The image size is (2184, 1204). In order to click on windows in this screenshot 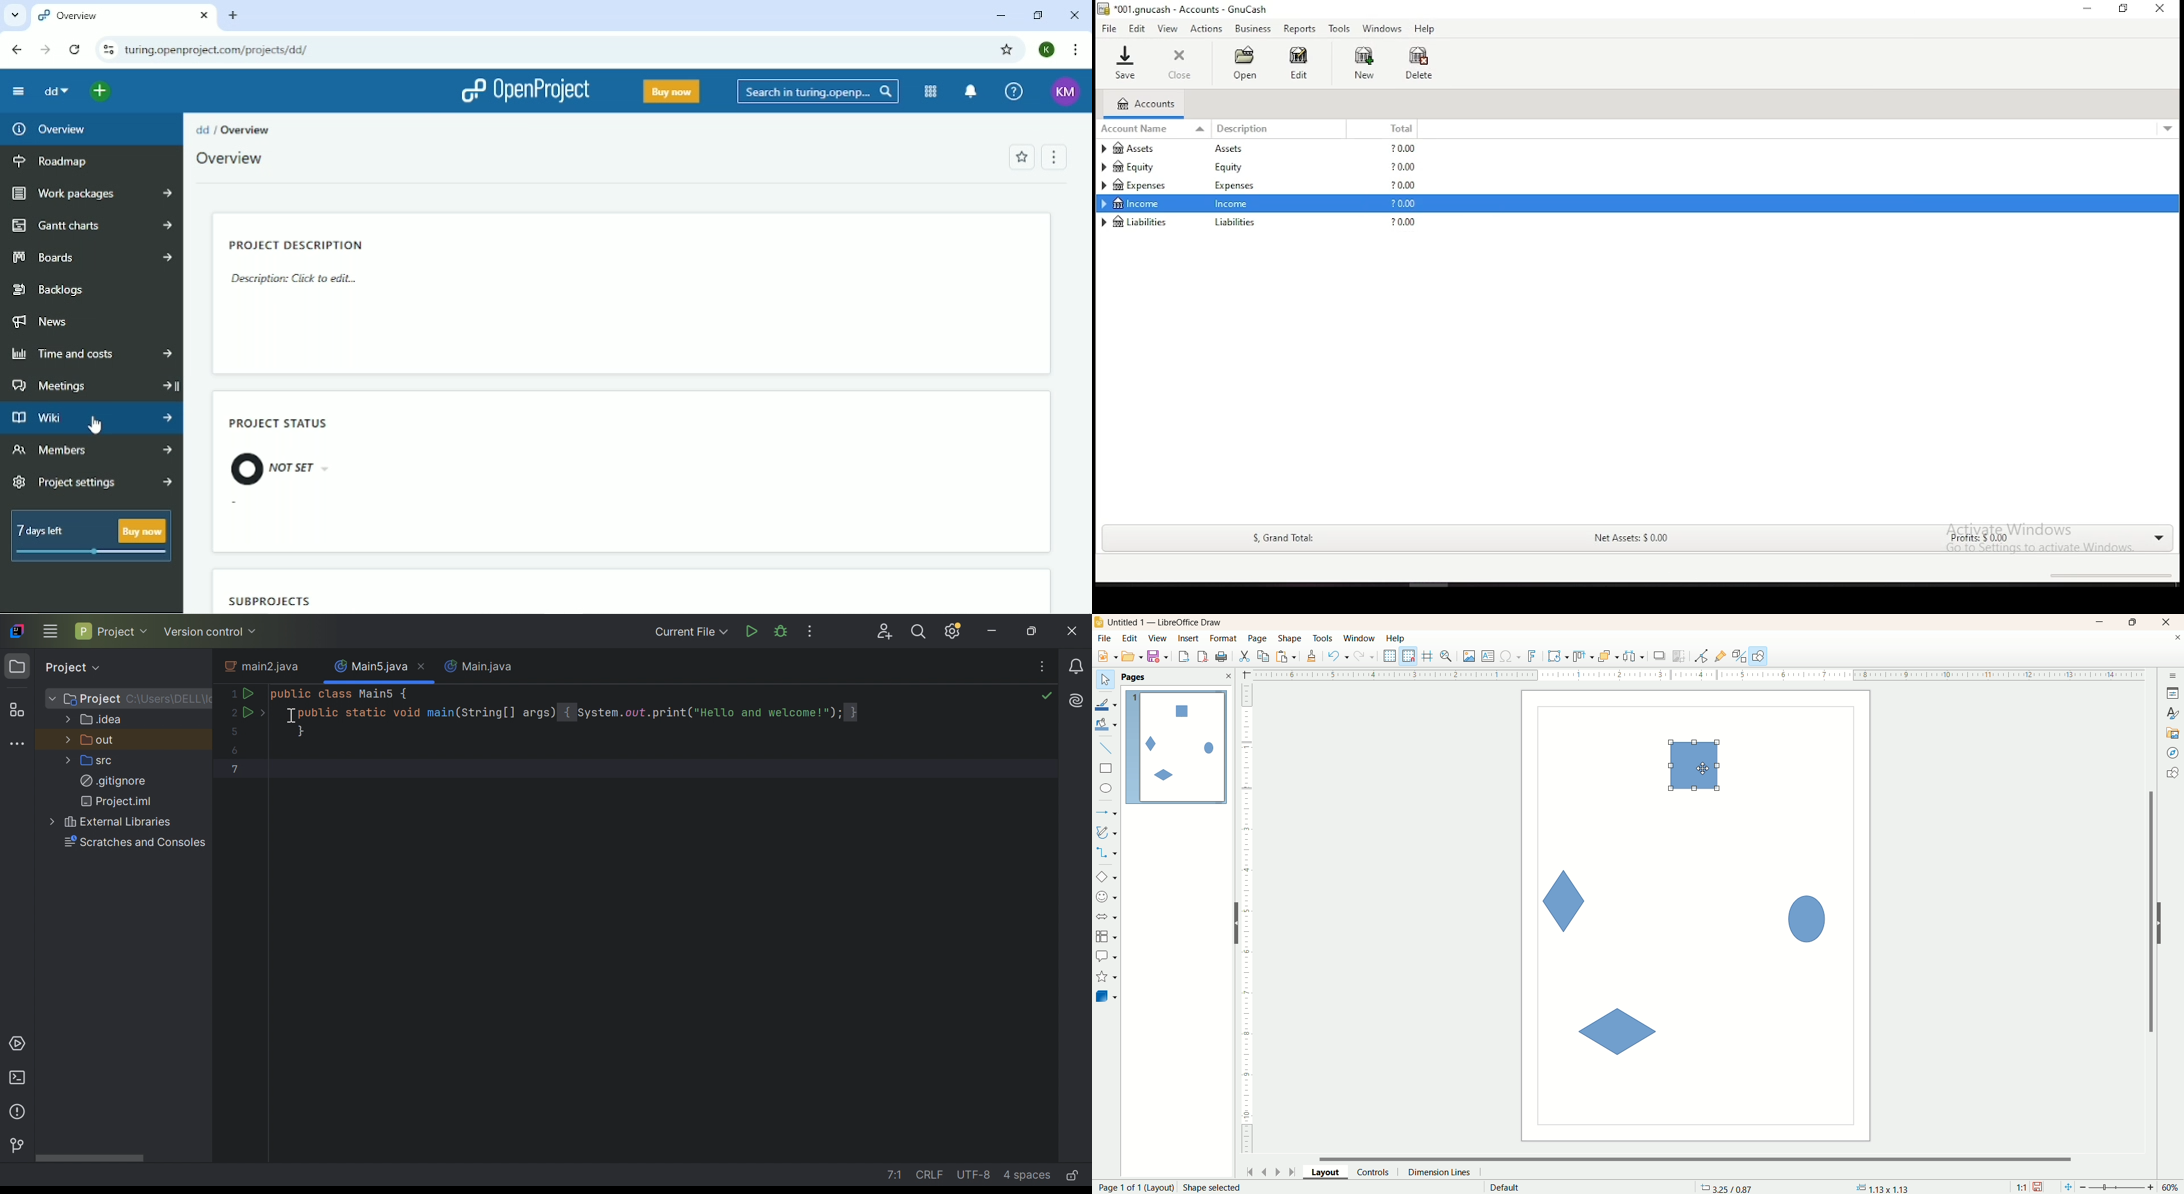, I will do `click(1381, 29)`.